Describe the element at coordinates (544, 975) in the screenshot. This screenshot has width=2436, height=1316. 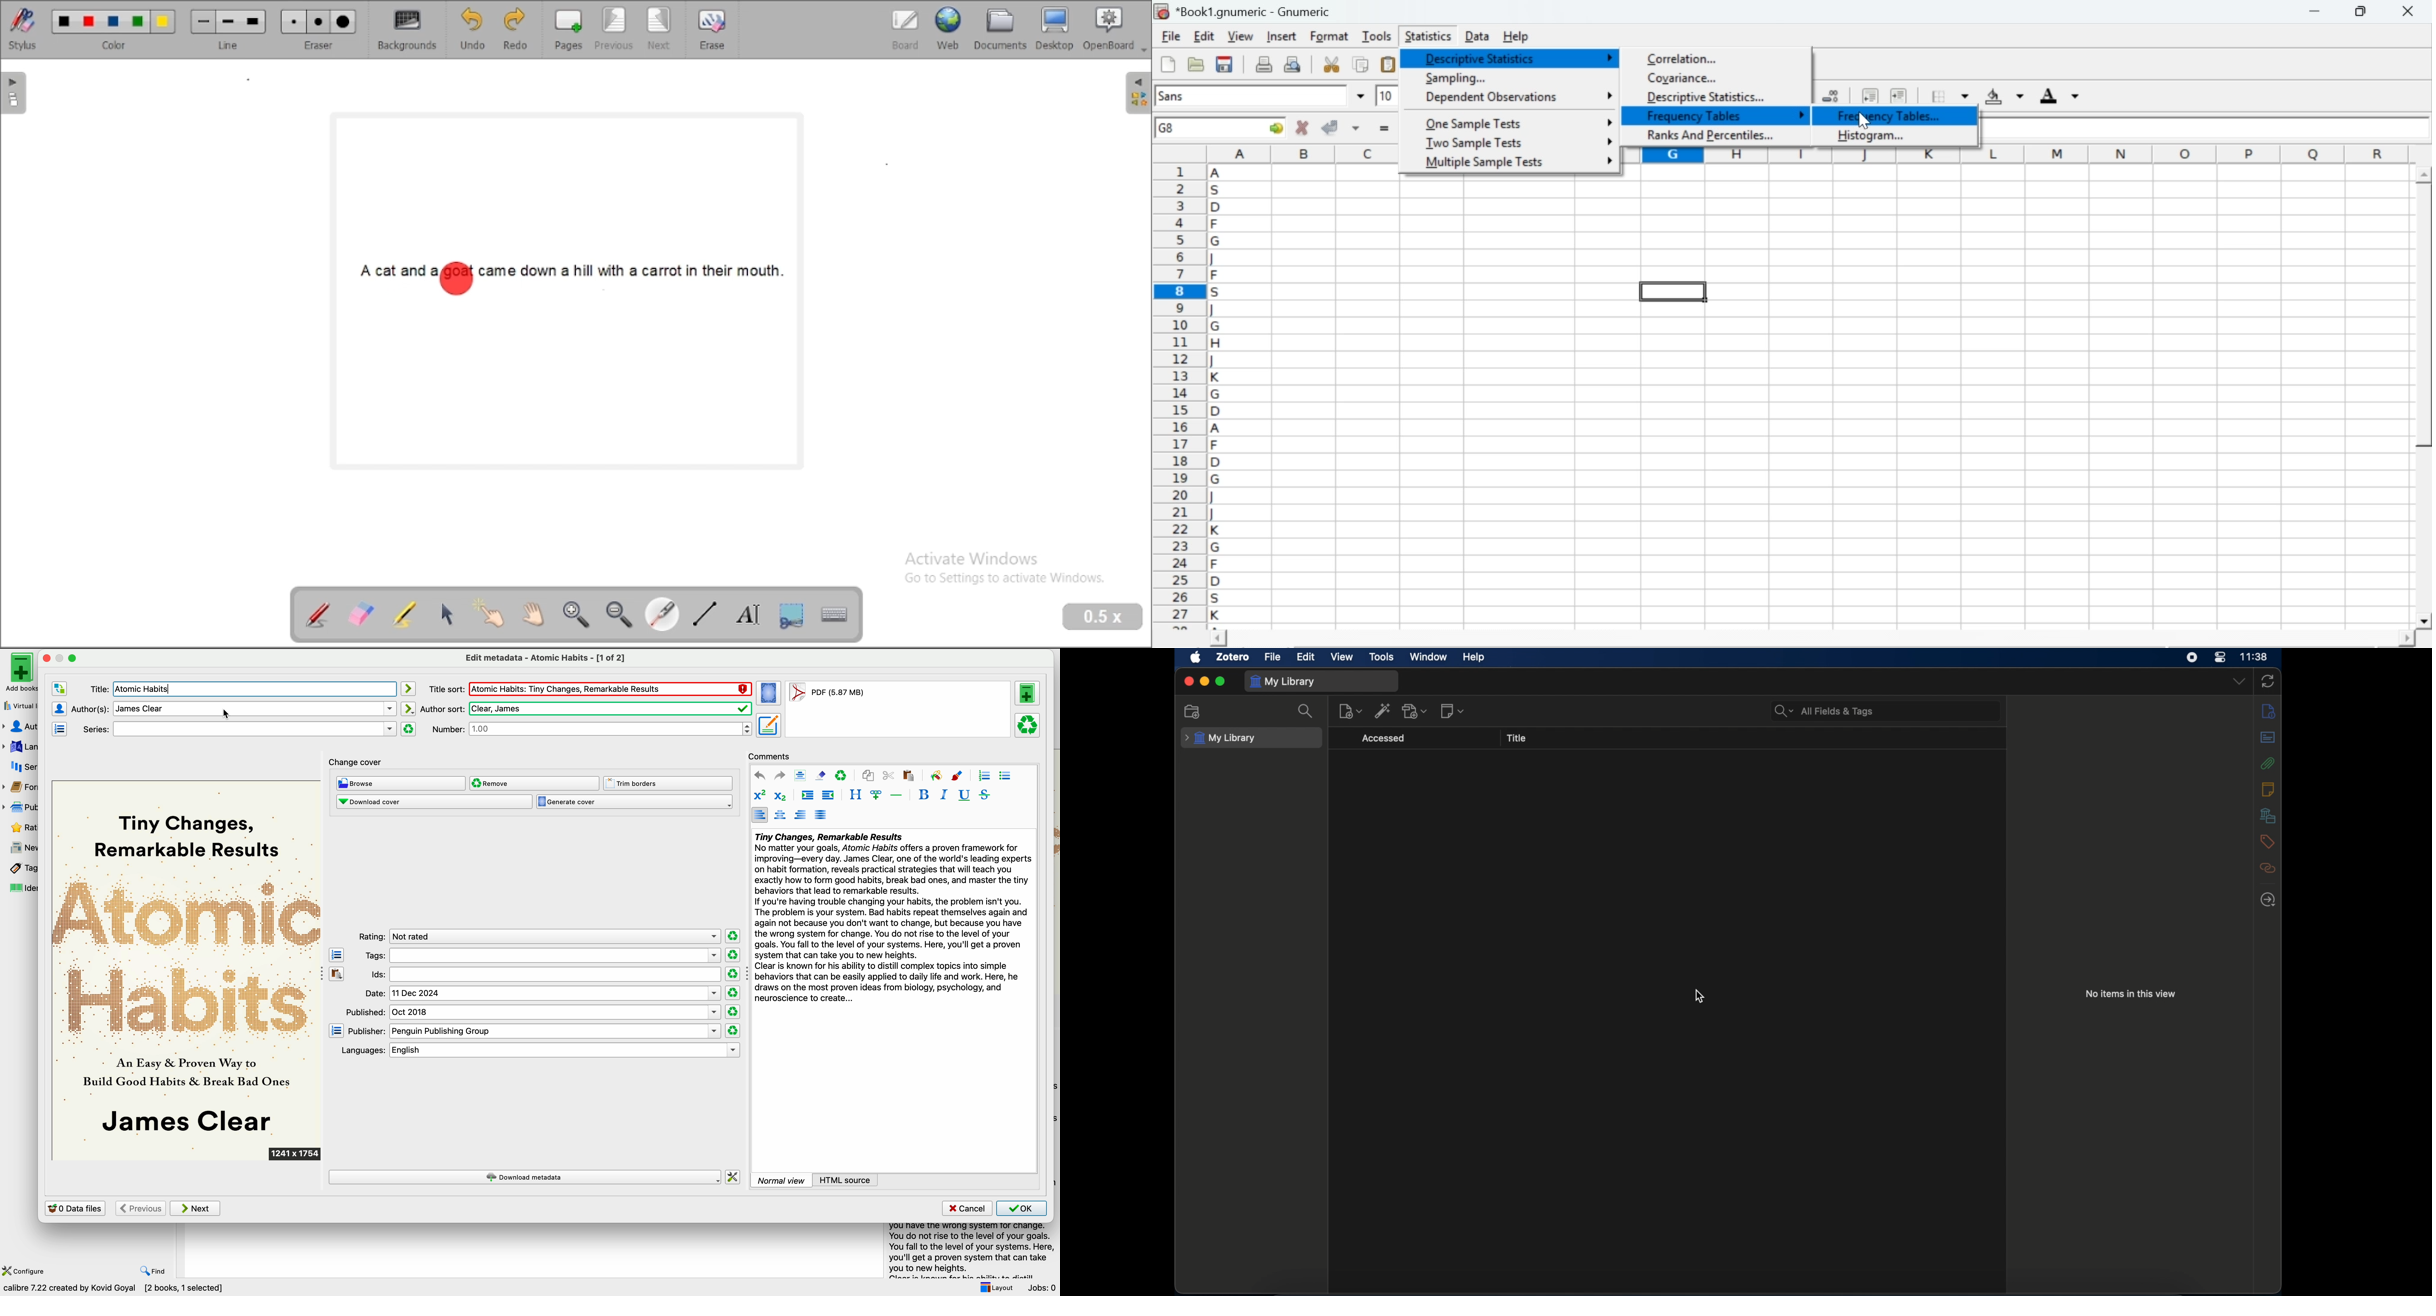
I see `Ids` at that location.